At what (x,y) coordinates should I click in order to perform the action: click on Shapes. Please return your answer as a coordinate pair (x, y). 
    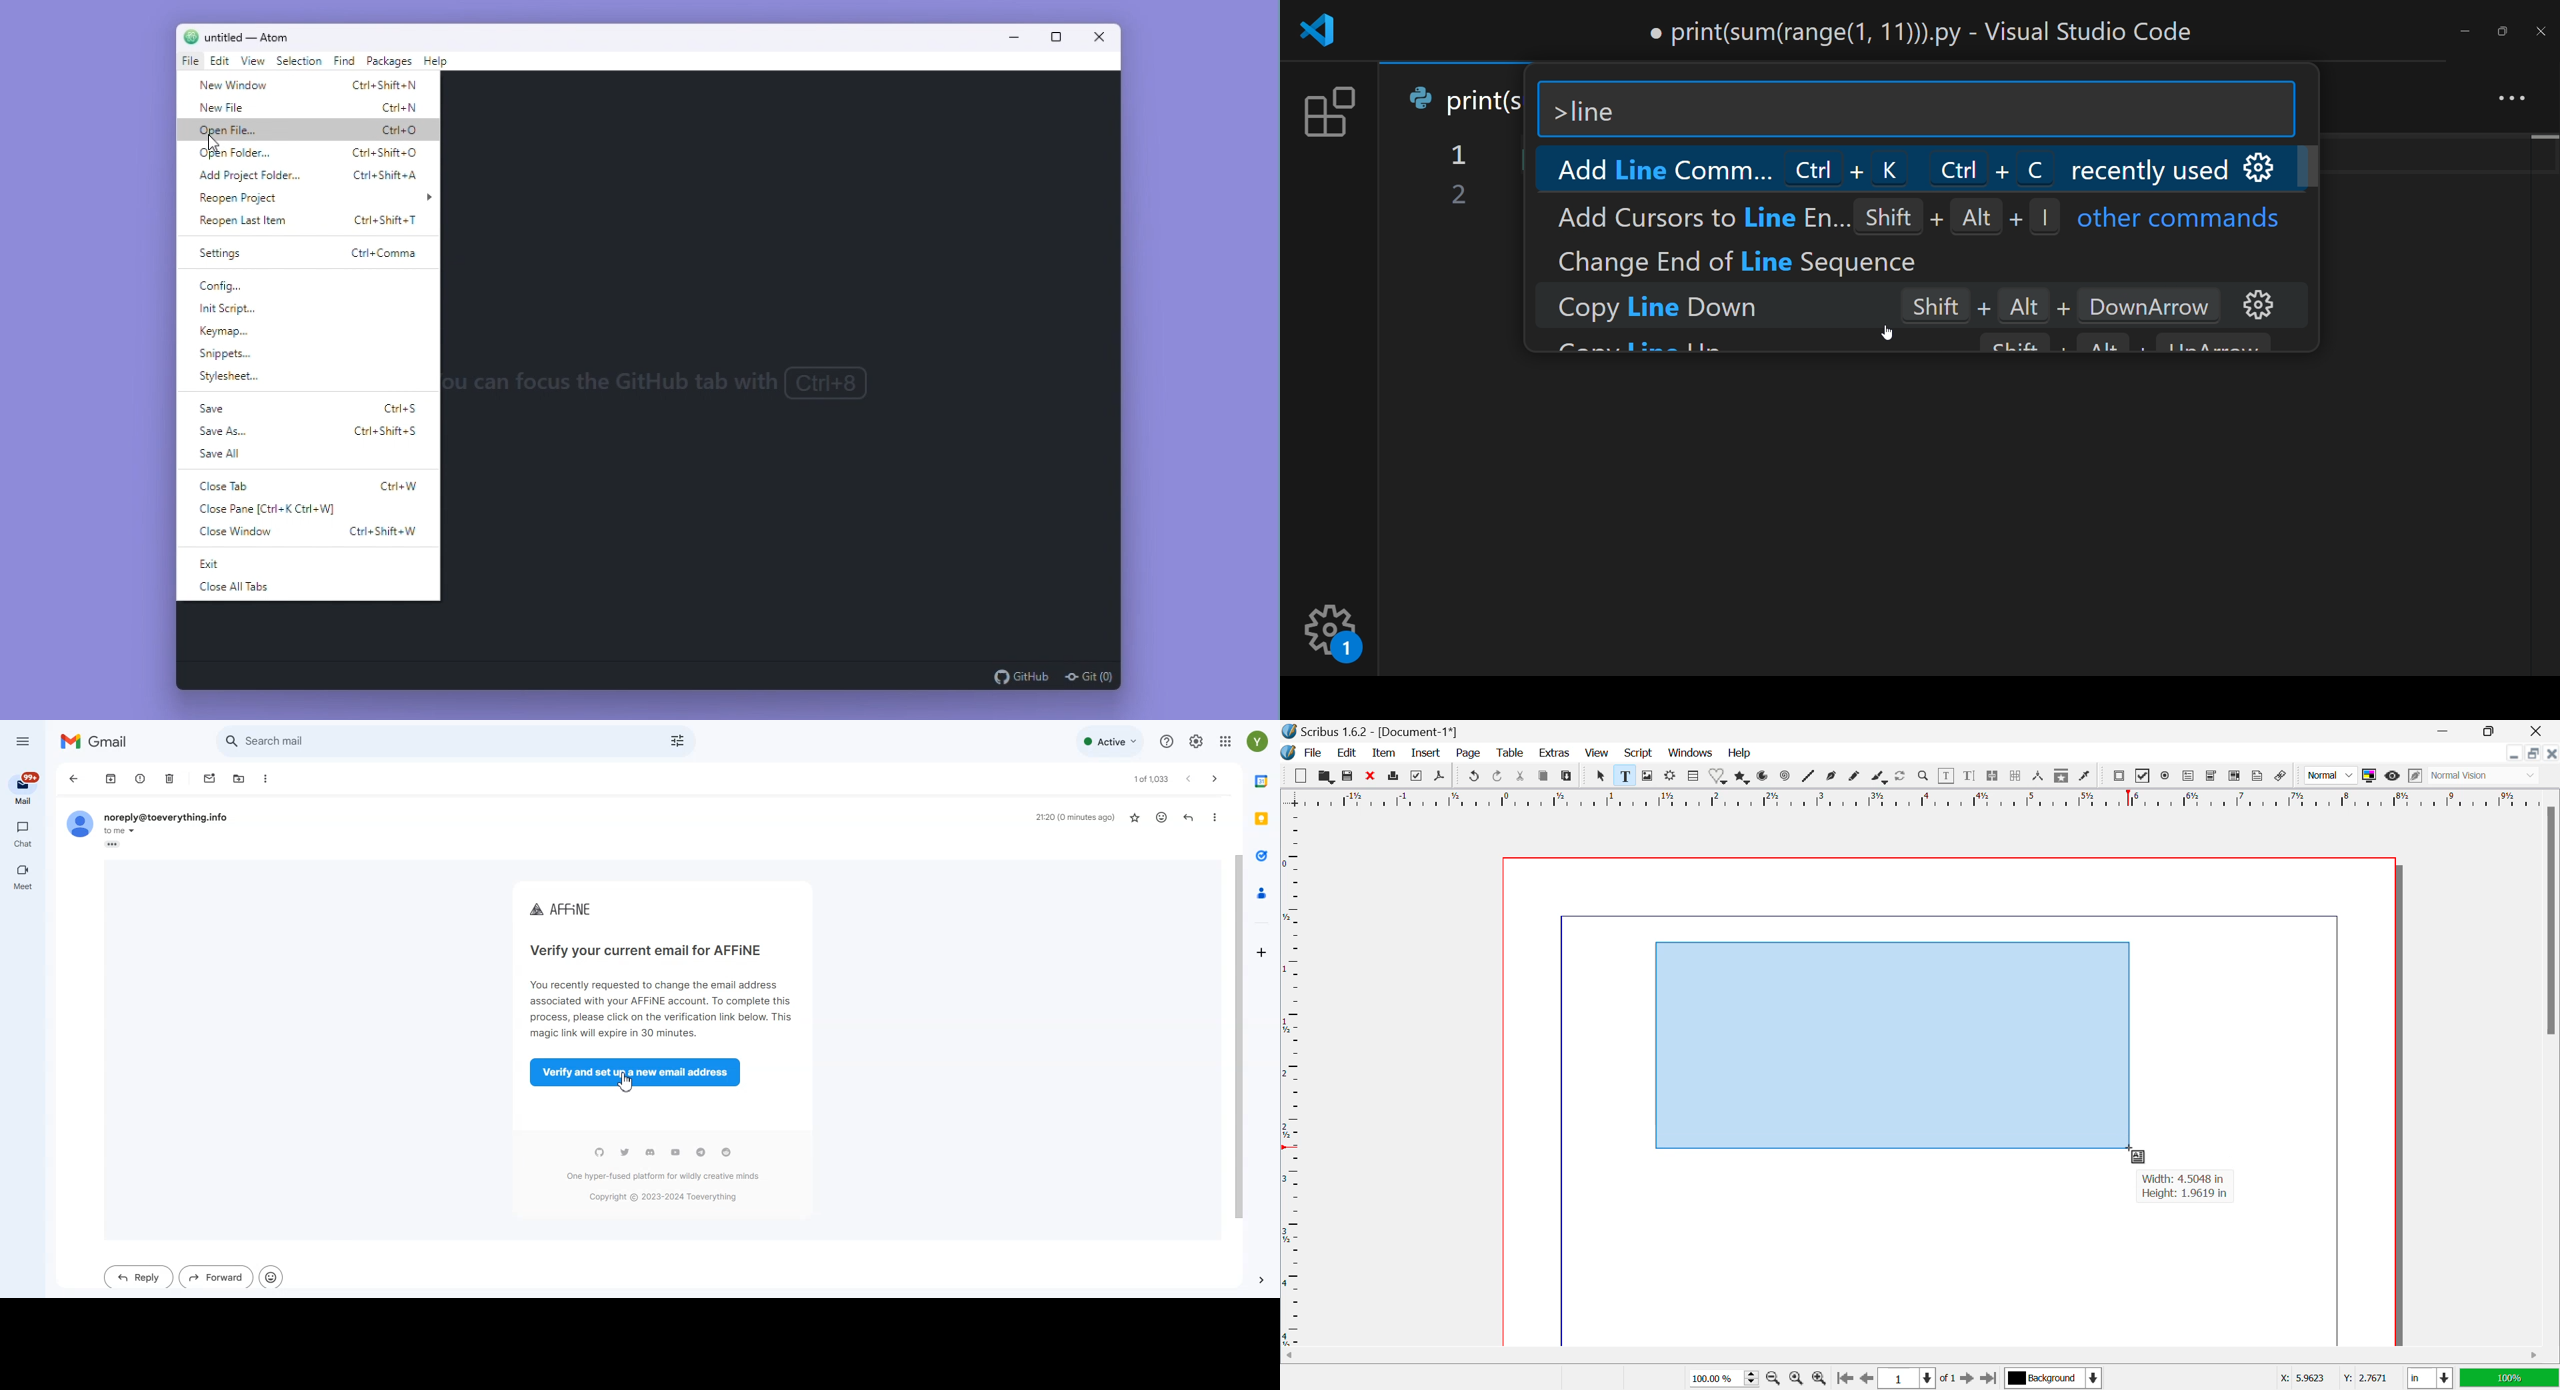
    Looking at the image, I should click on (1720, 778).